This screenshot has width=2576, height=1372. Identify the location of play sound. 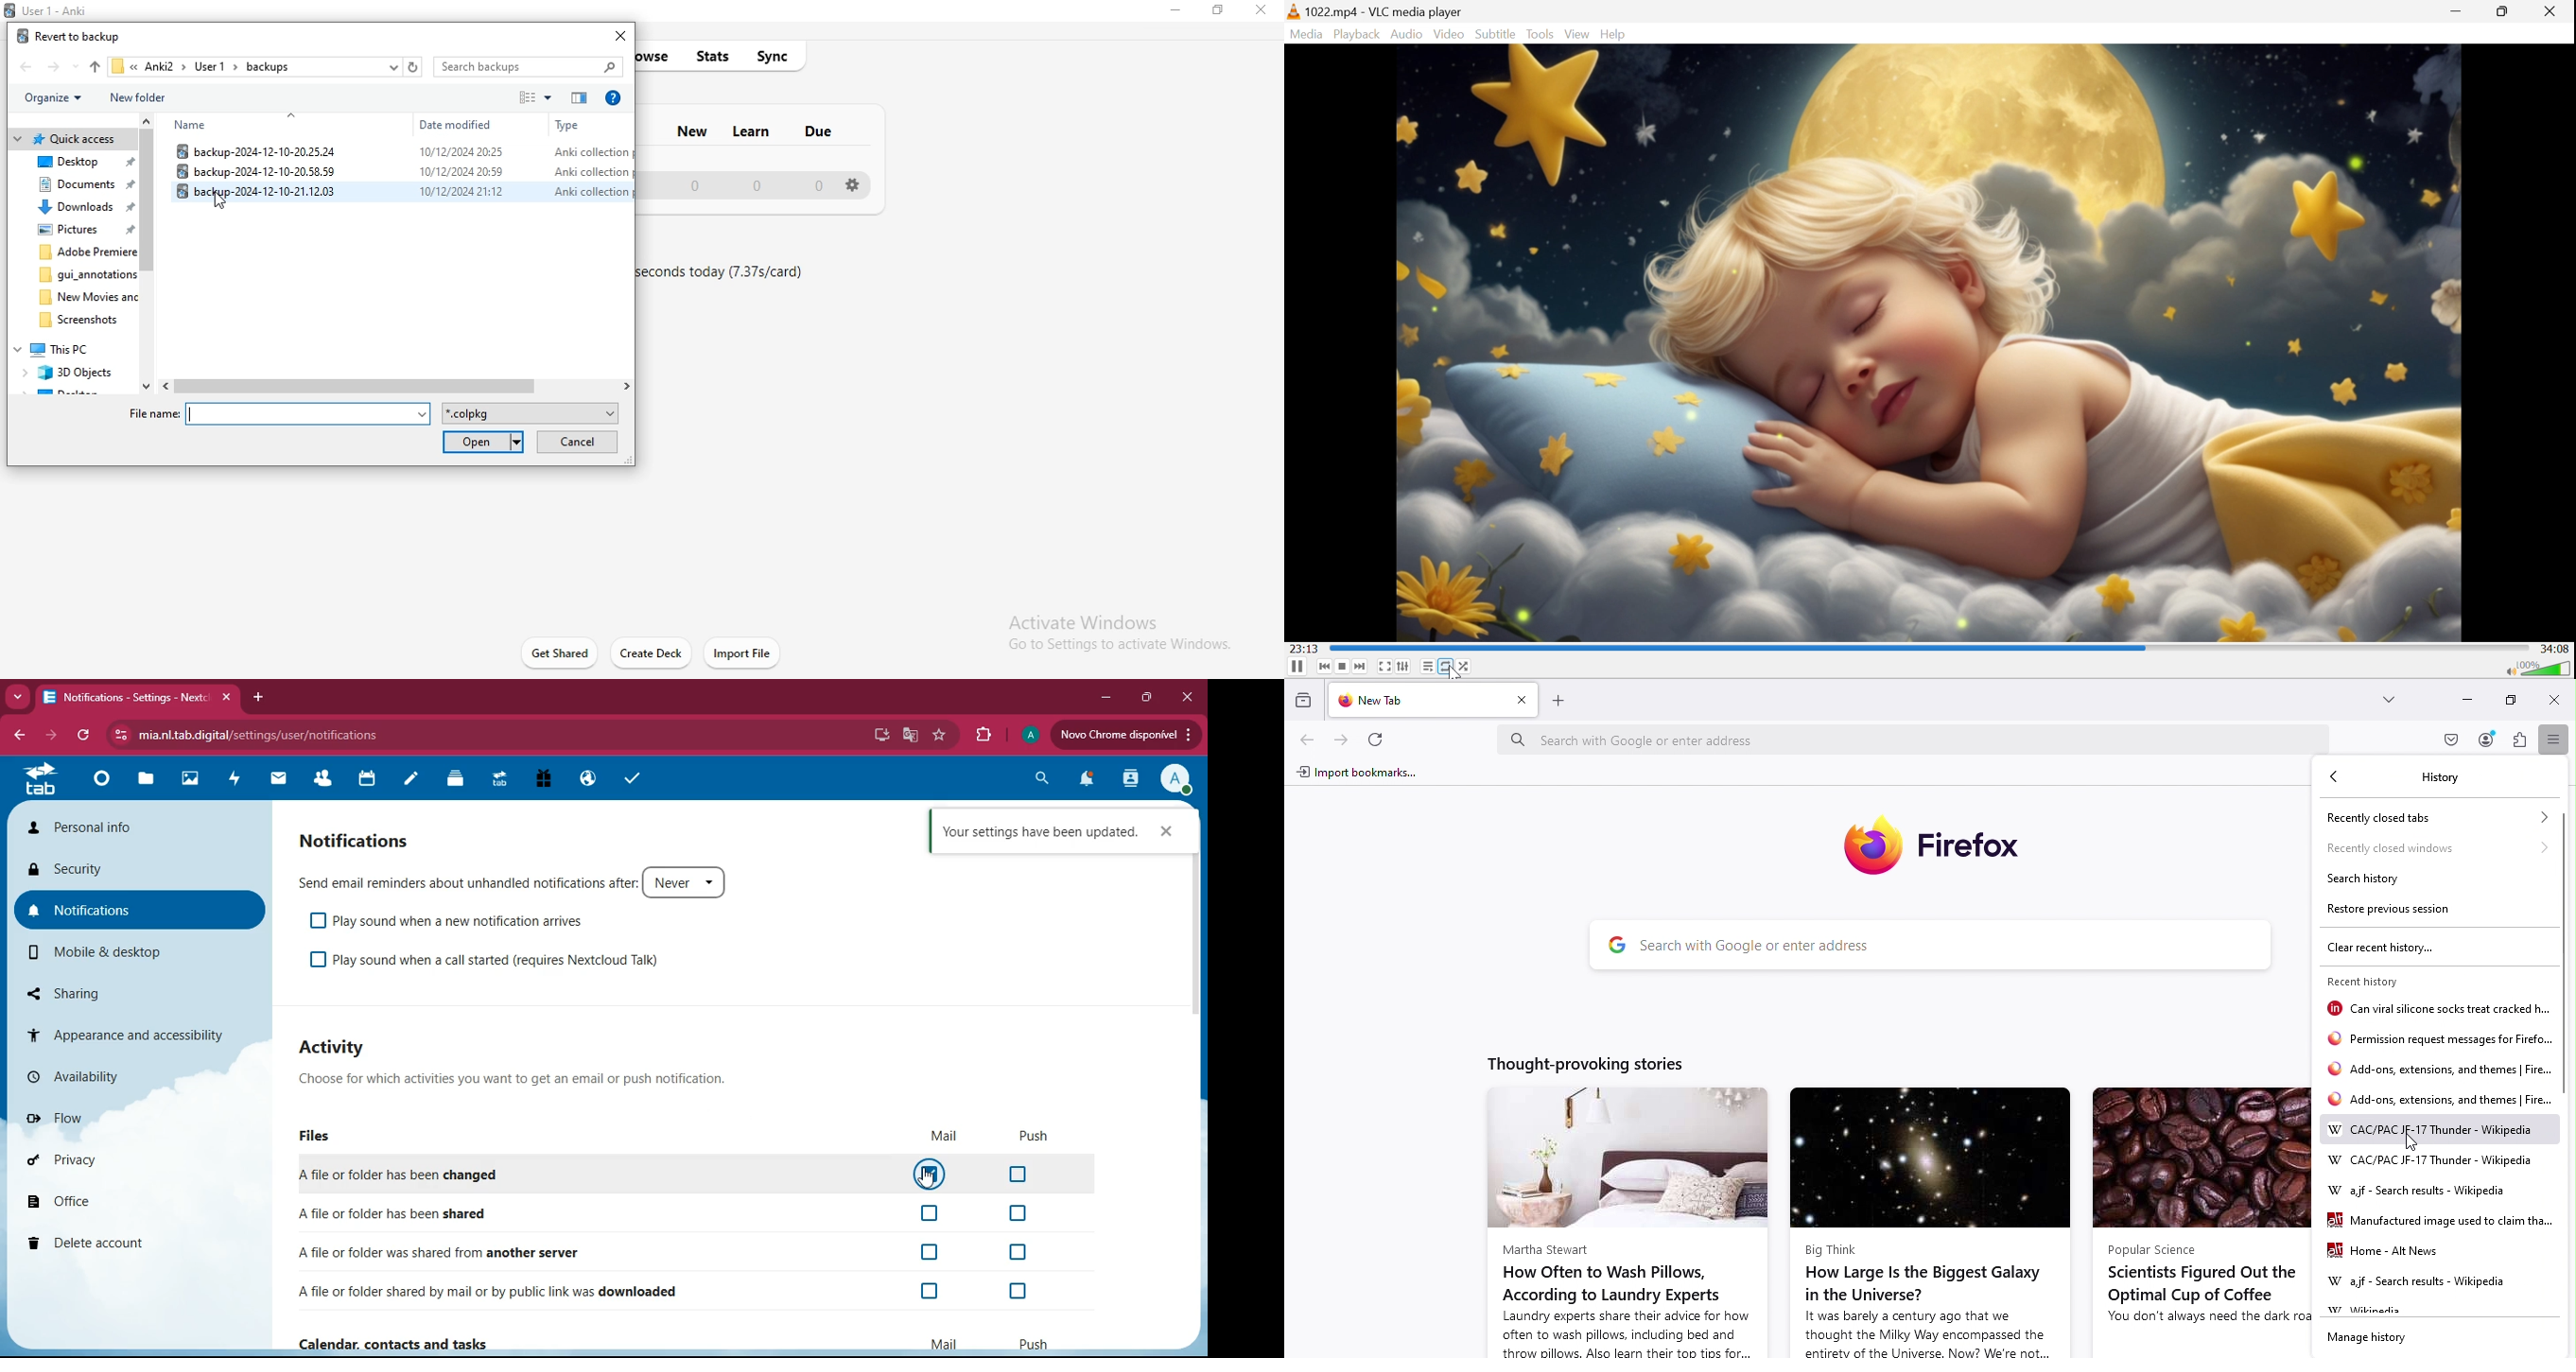
(465, 922).